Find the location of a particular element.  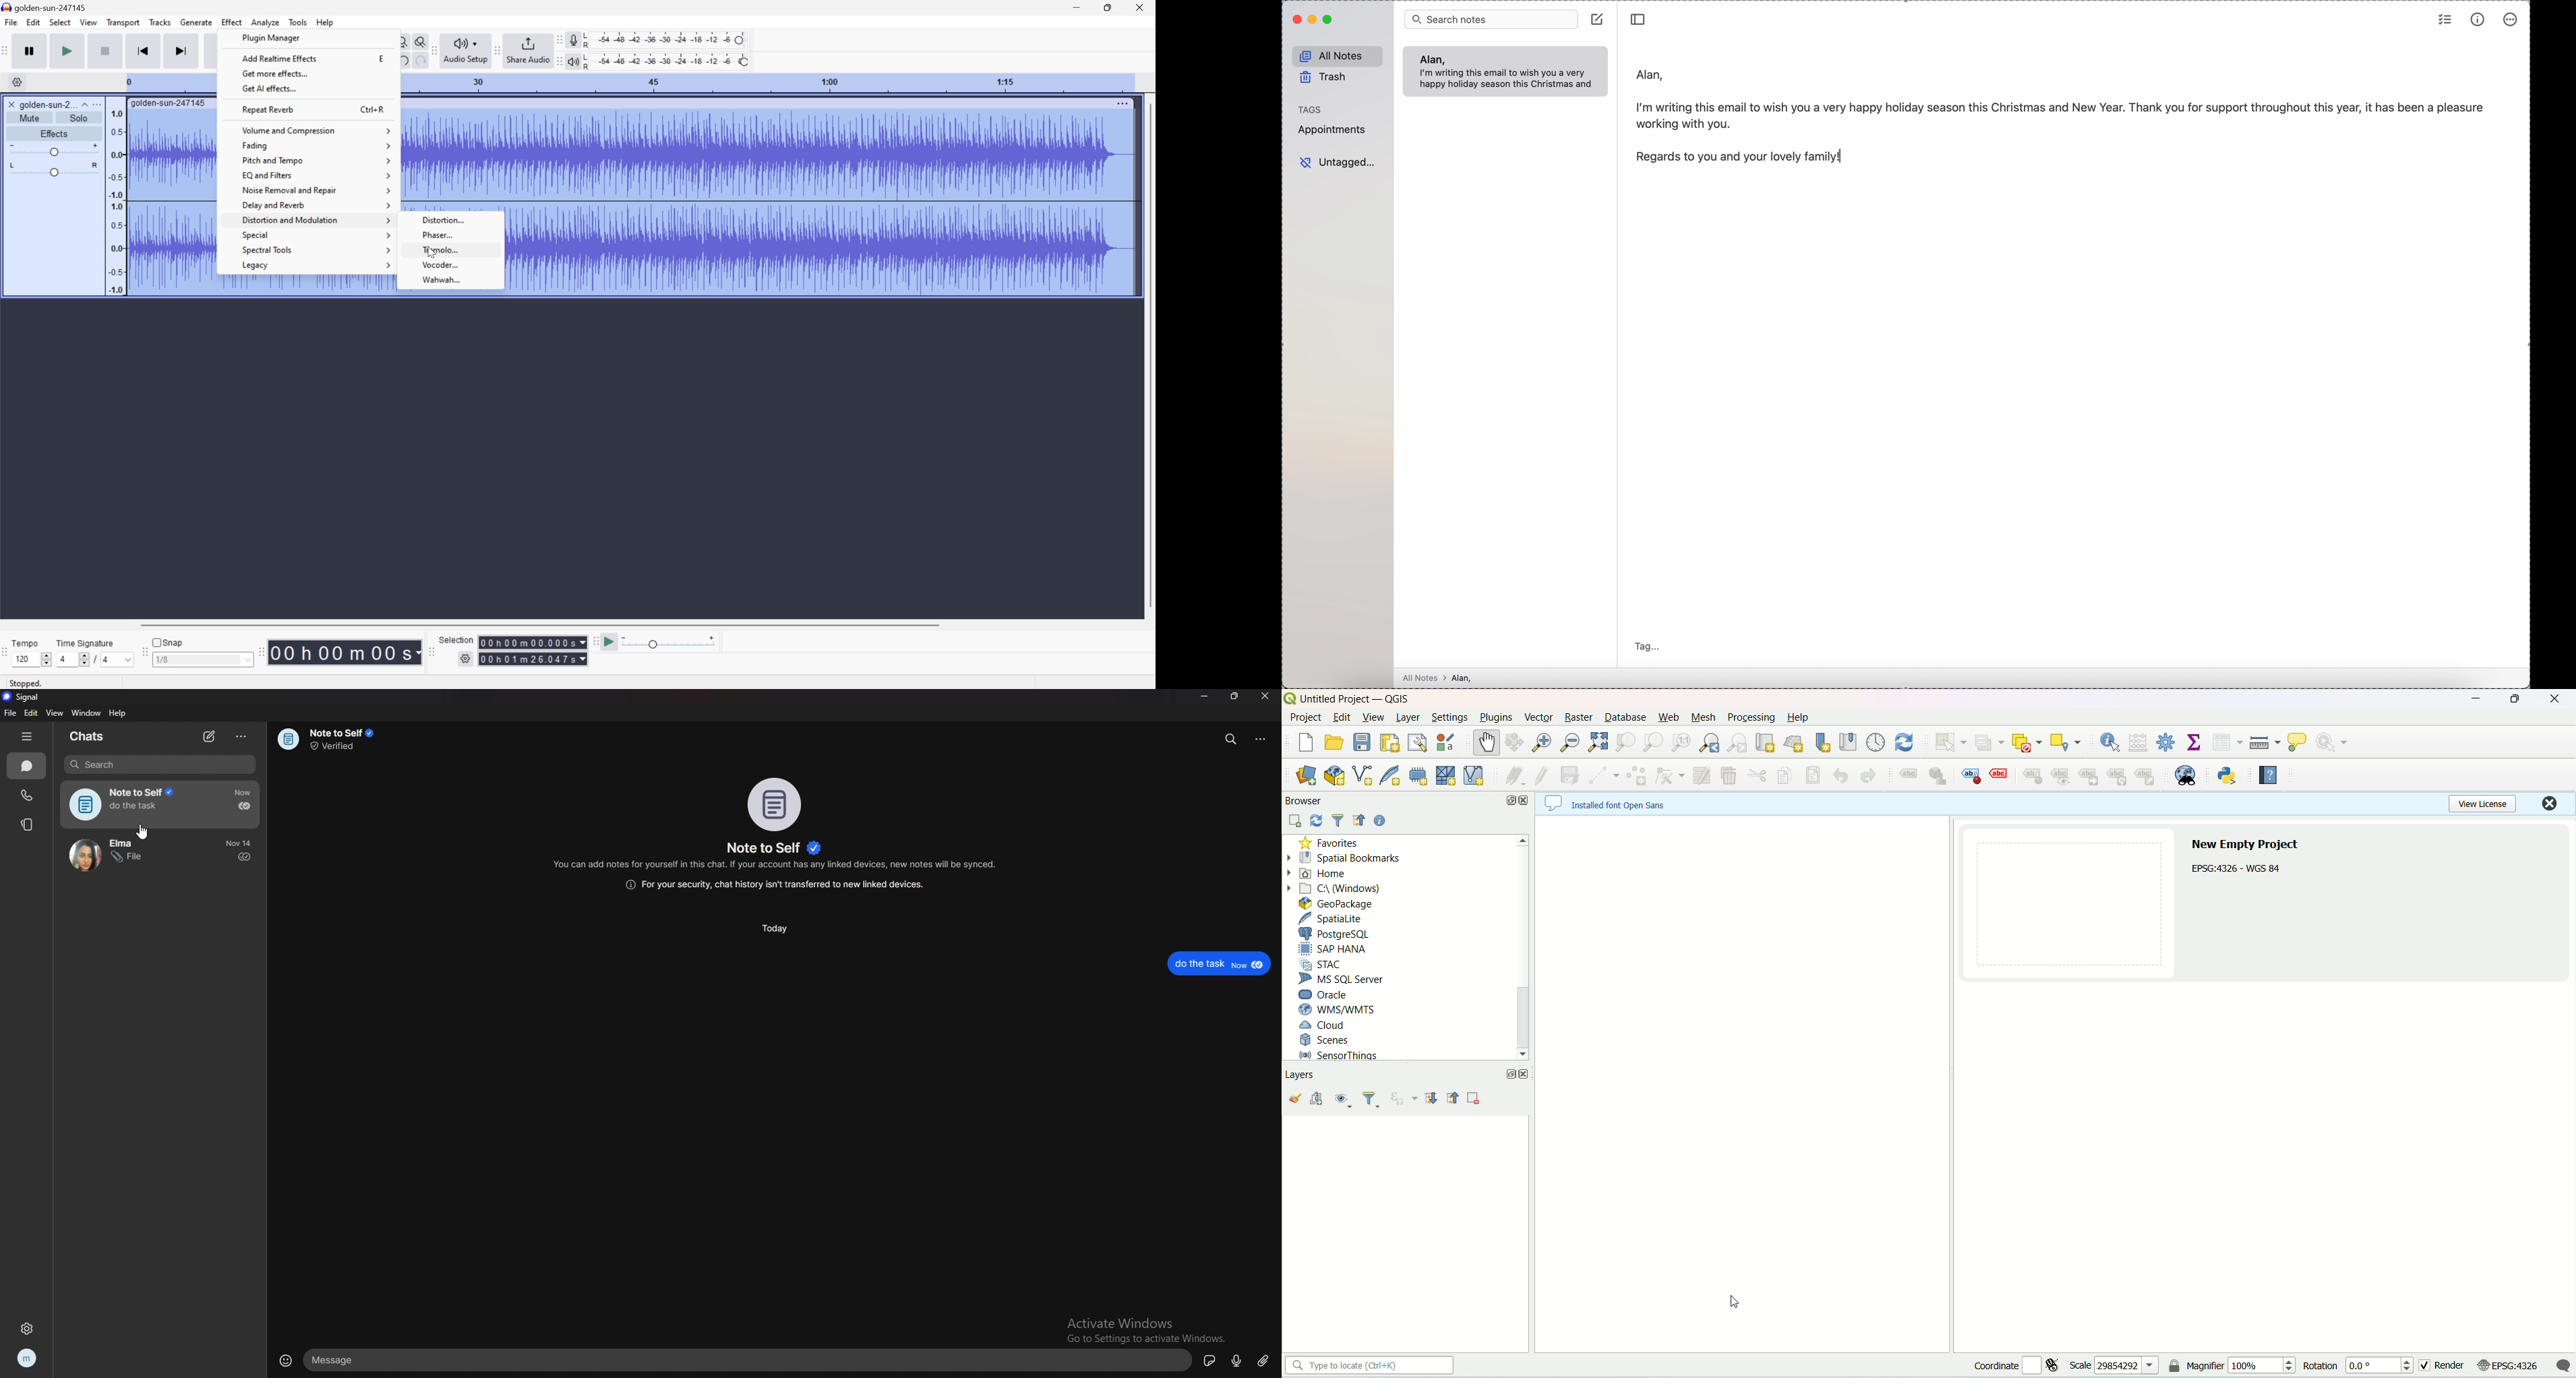

delivered text is located at coordinates (1218, 965).